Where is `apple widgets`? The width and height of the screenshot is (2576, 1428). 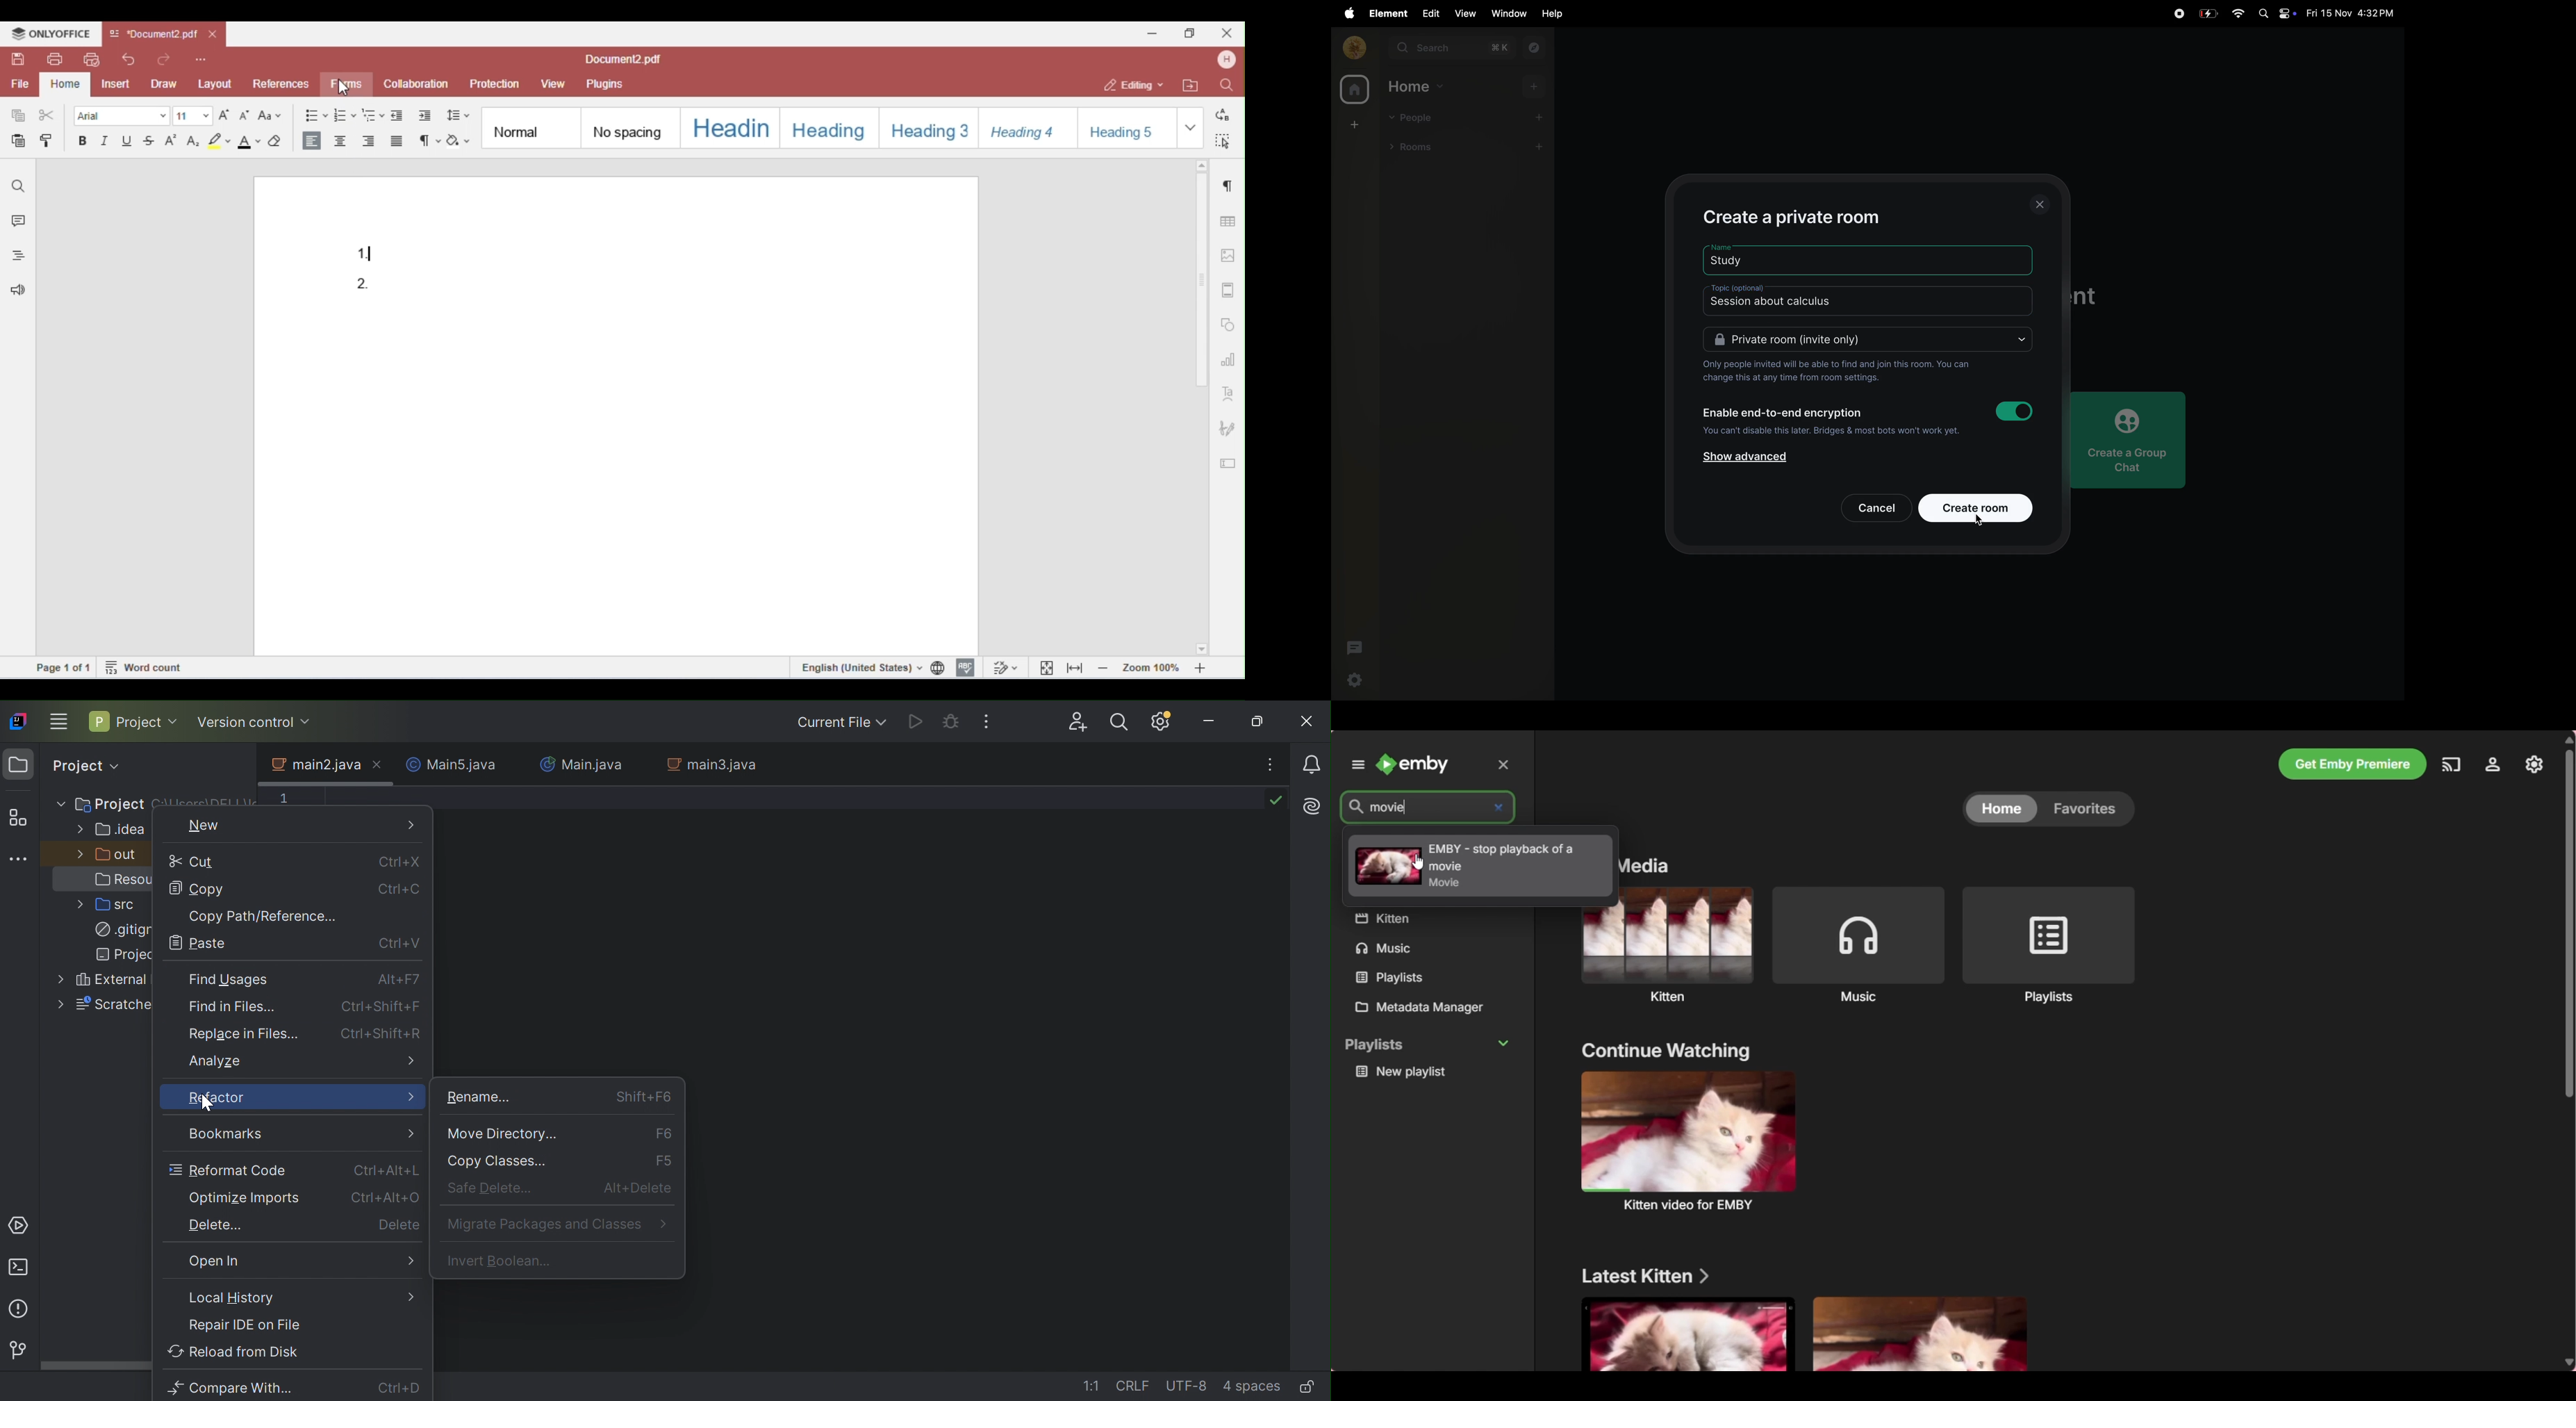
apple widgets is located at coordinates (2275, 14).